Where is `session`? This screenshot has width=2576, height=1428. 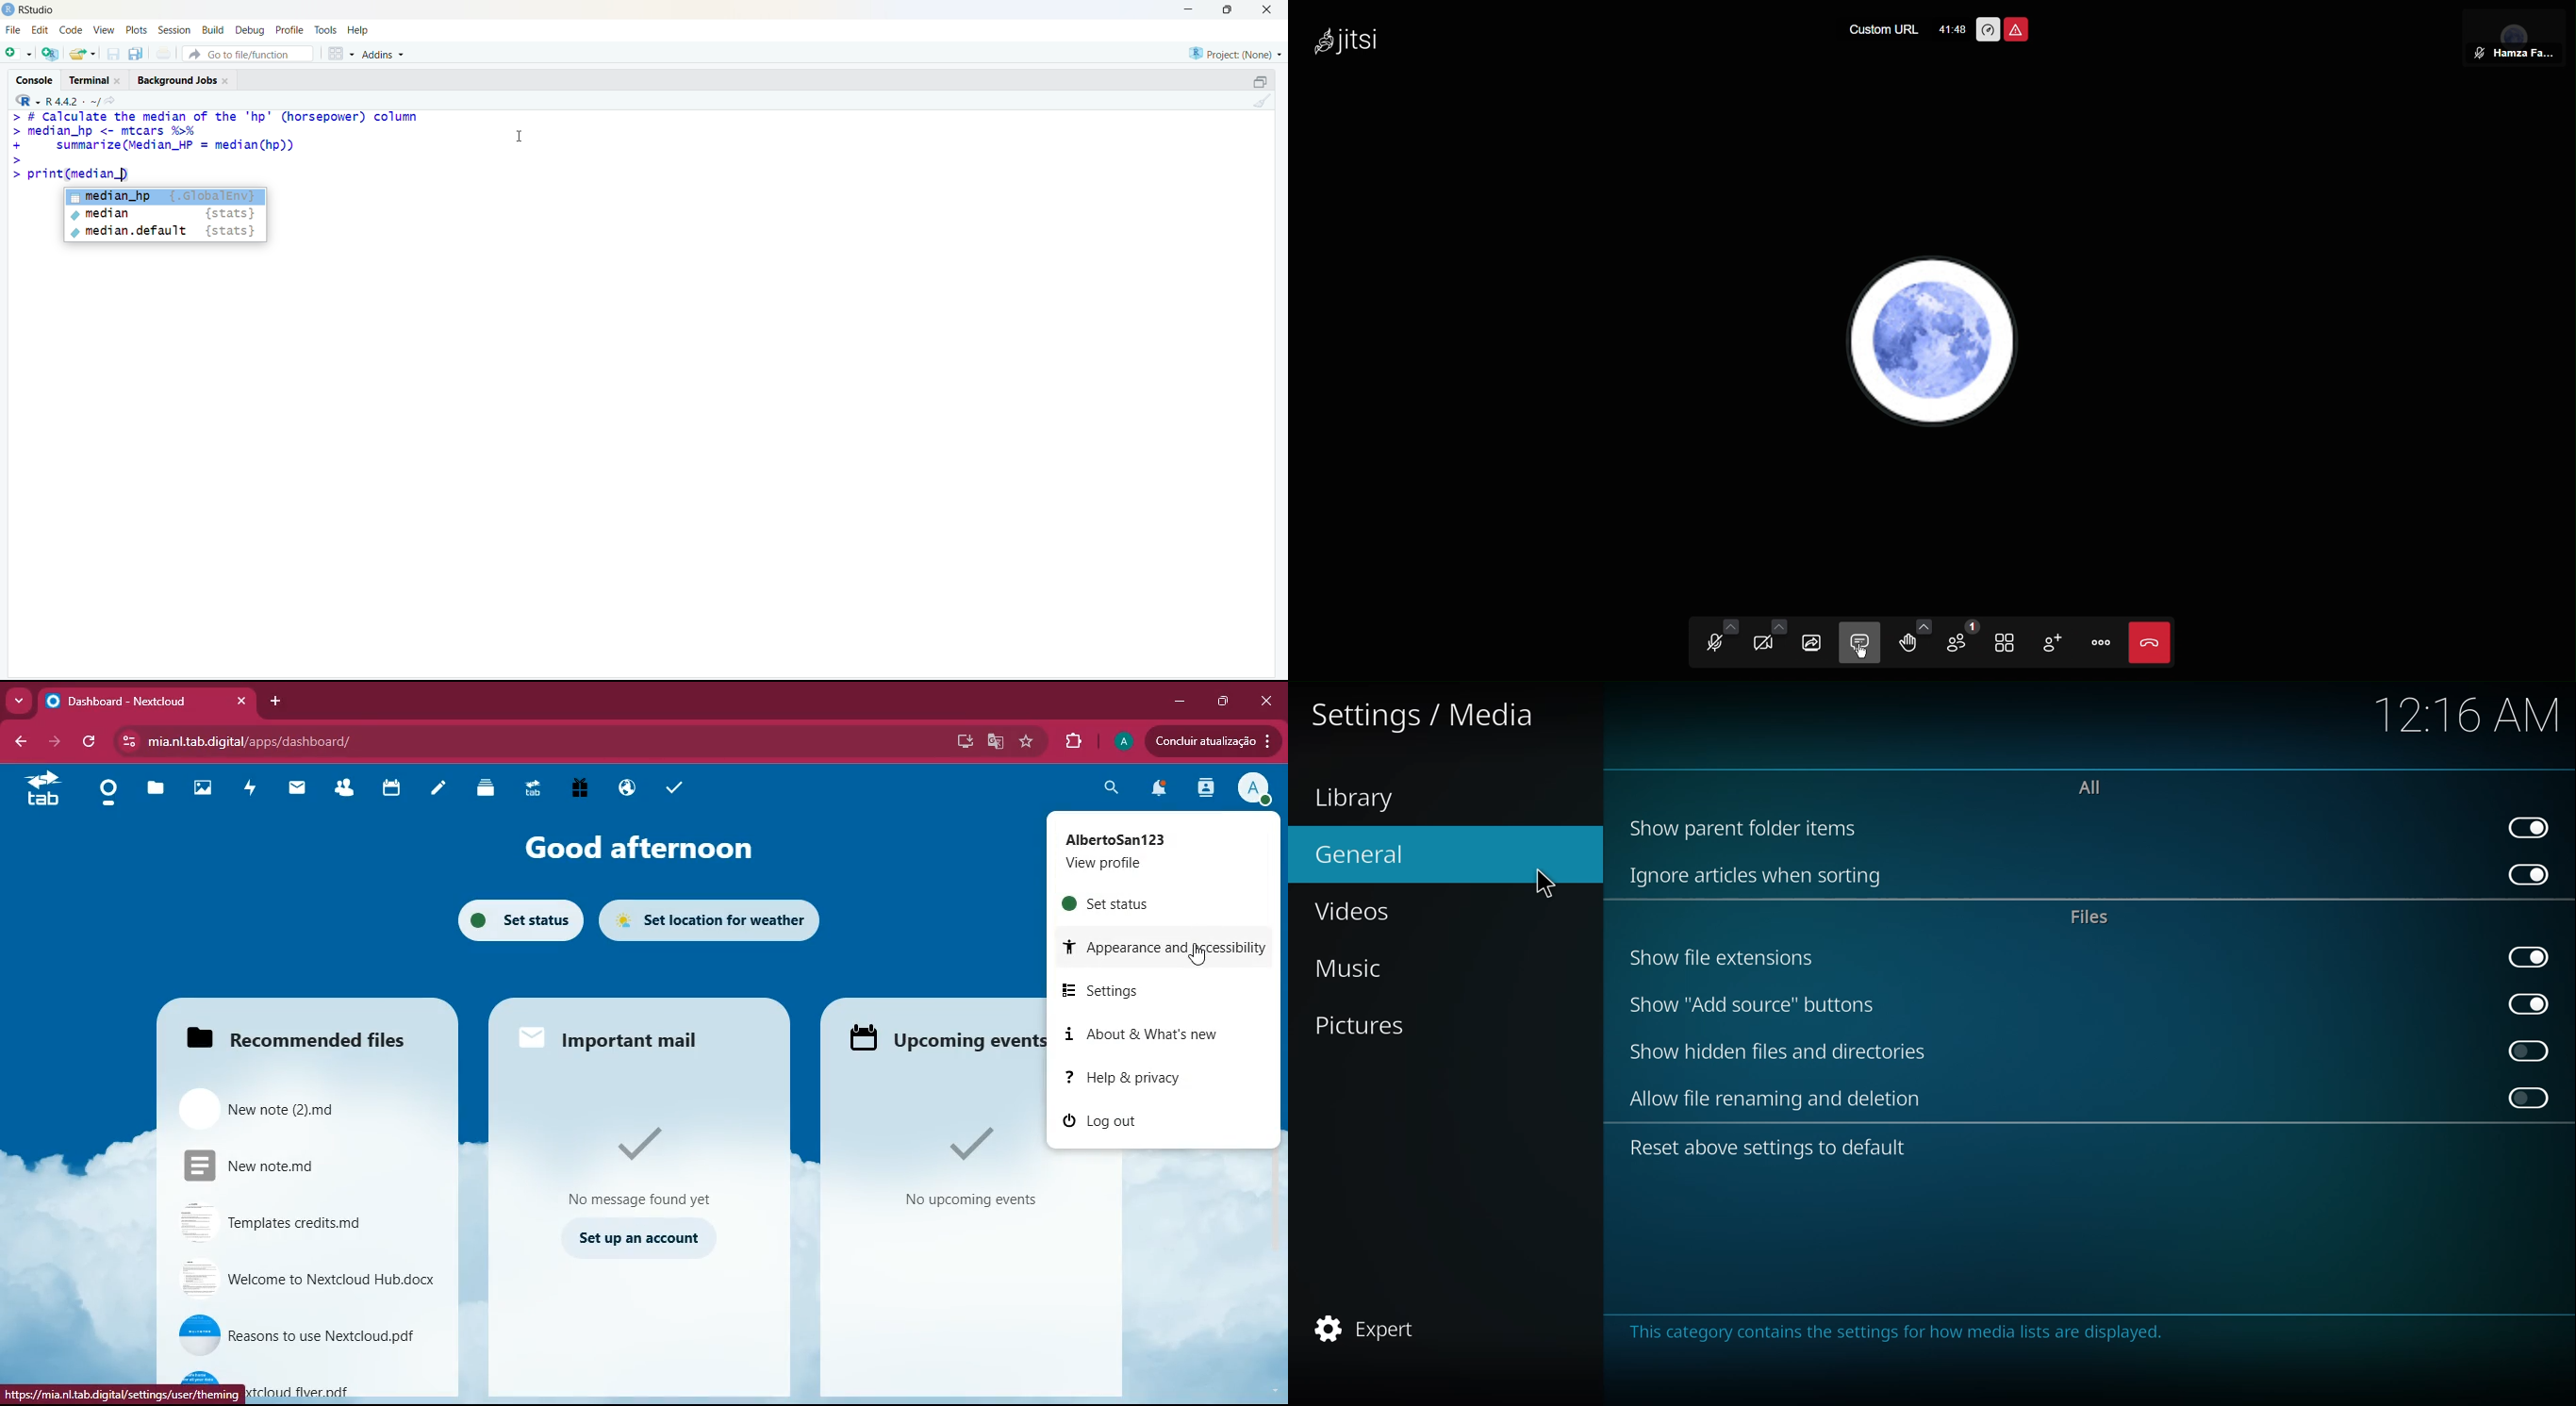
session is located at coordinates (174, 30).